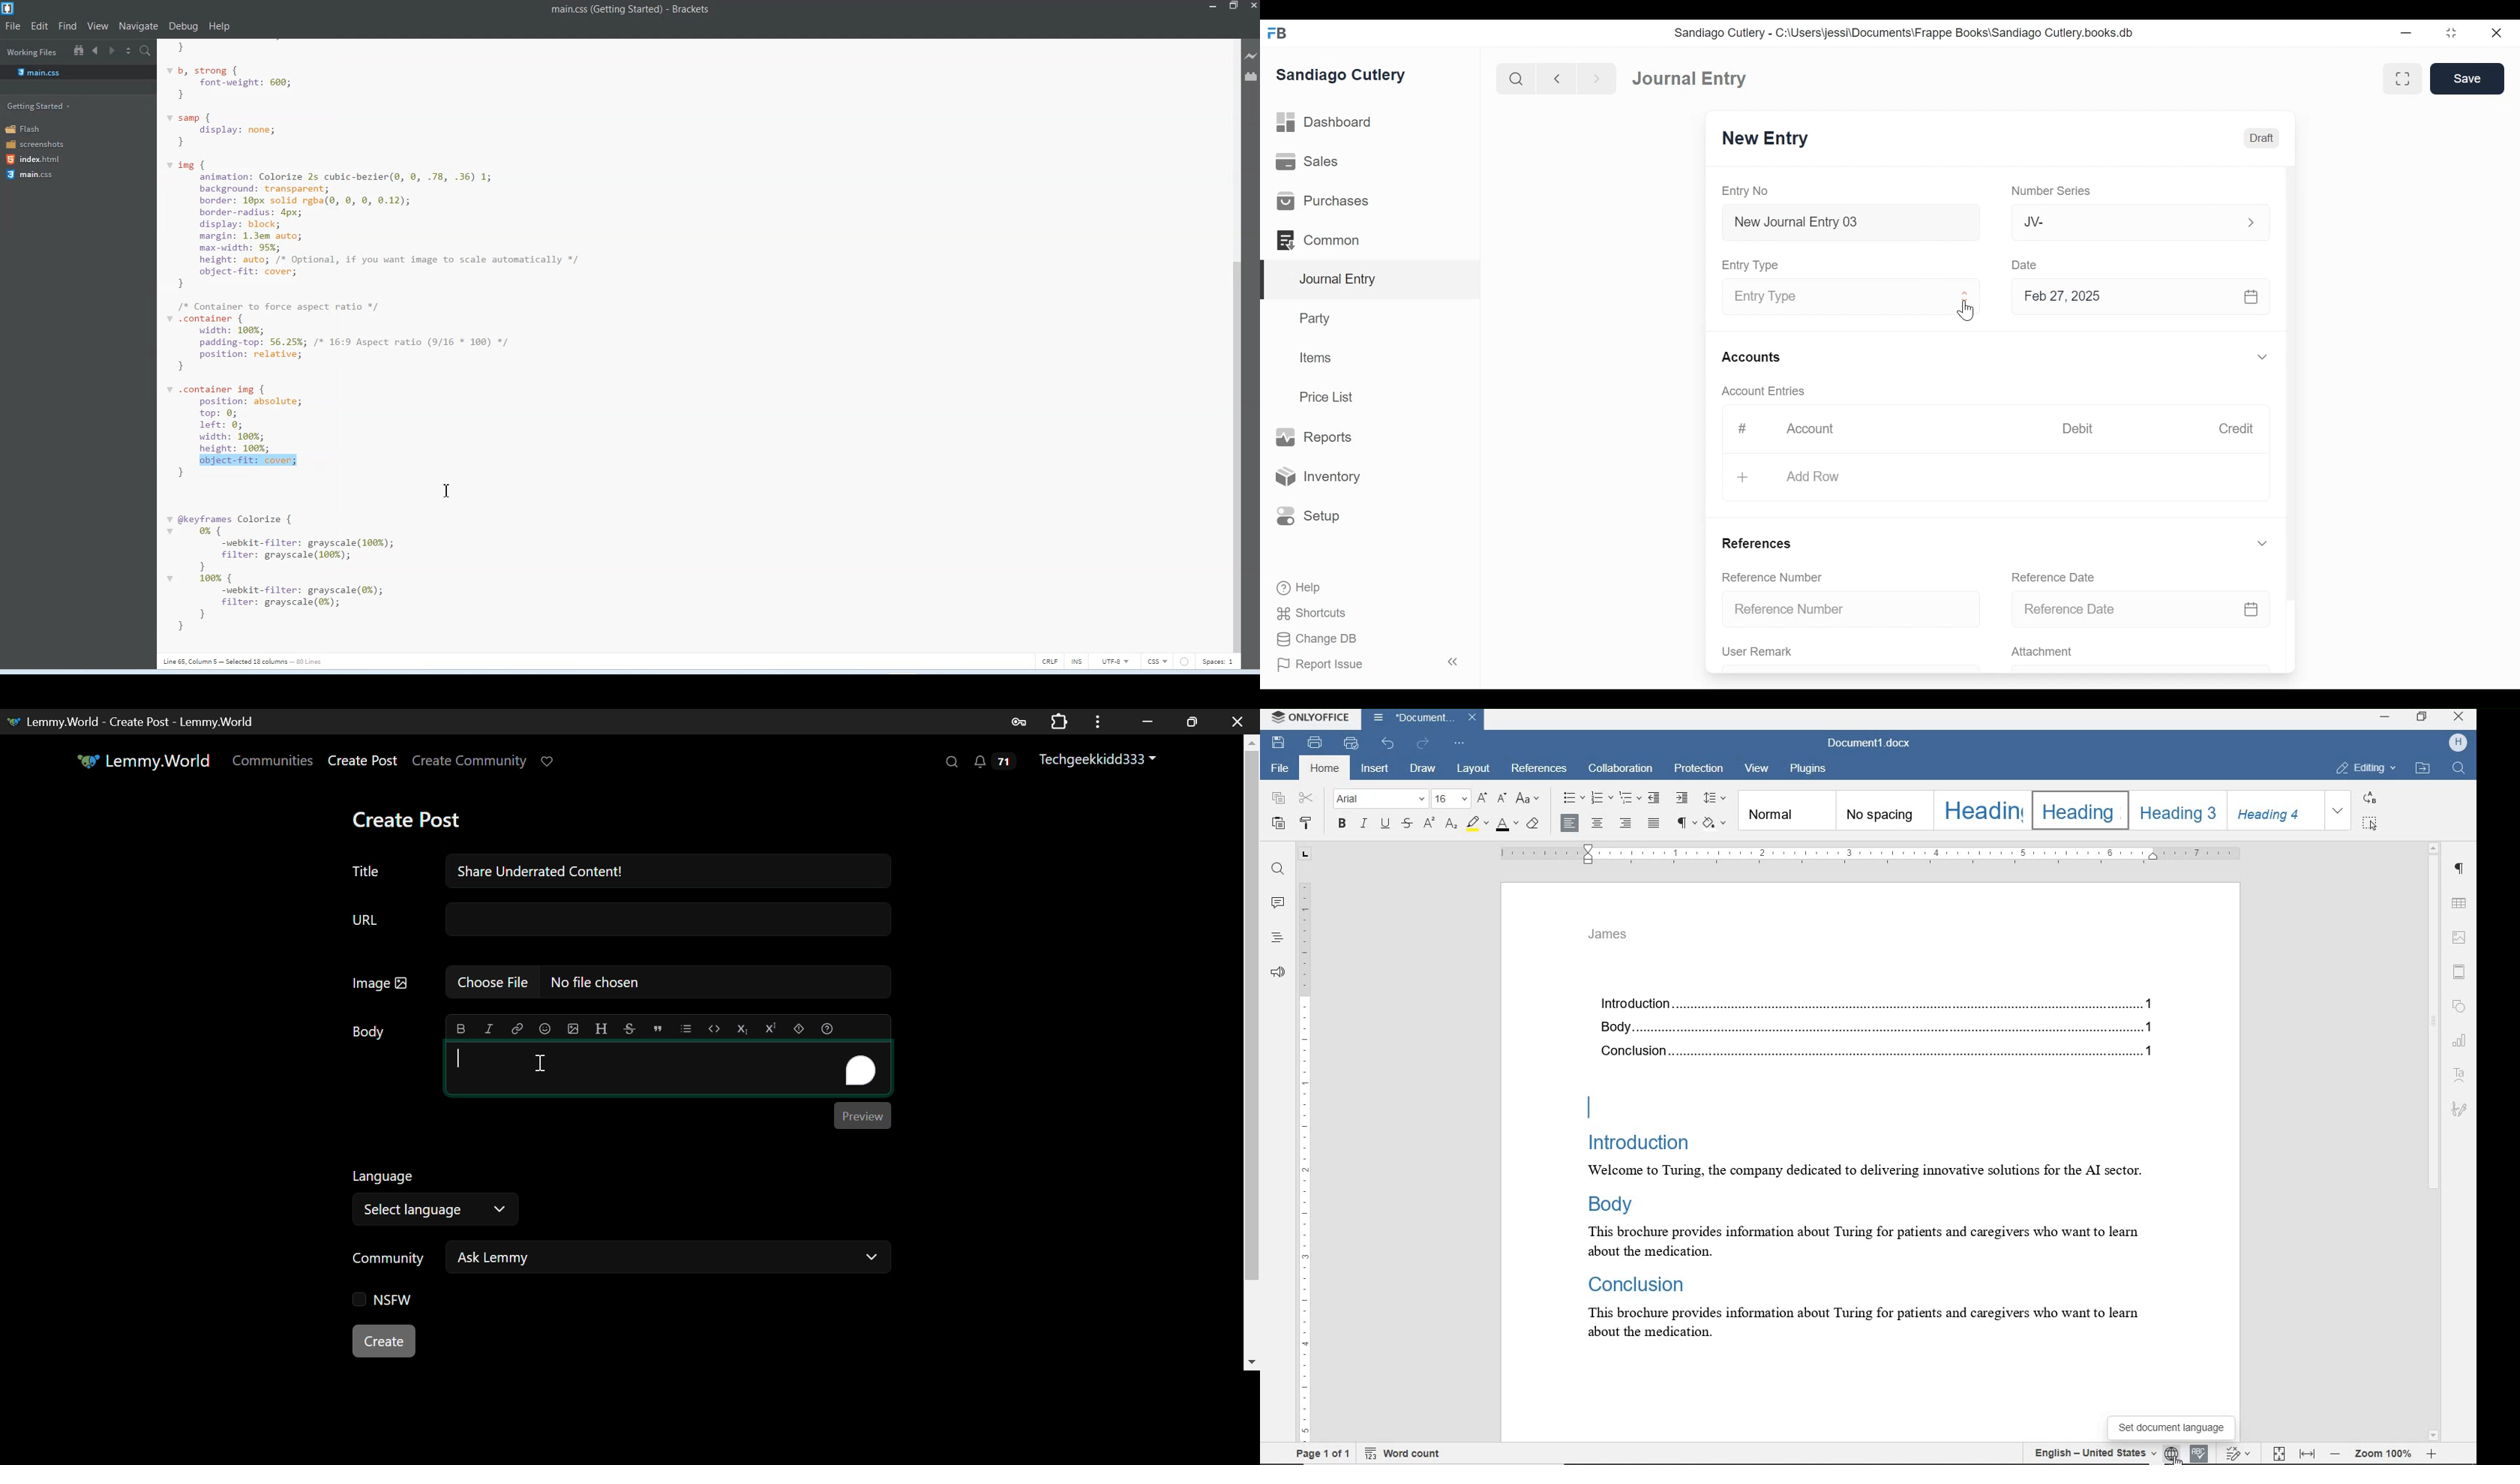 The width and height of the screenshot is (2520, 1484). What do you see at coordinates (2408, 32) in the screenshot?
I see `Minimize` at bounding box center [2408, 32].